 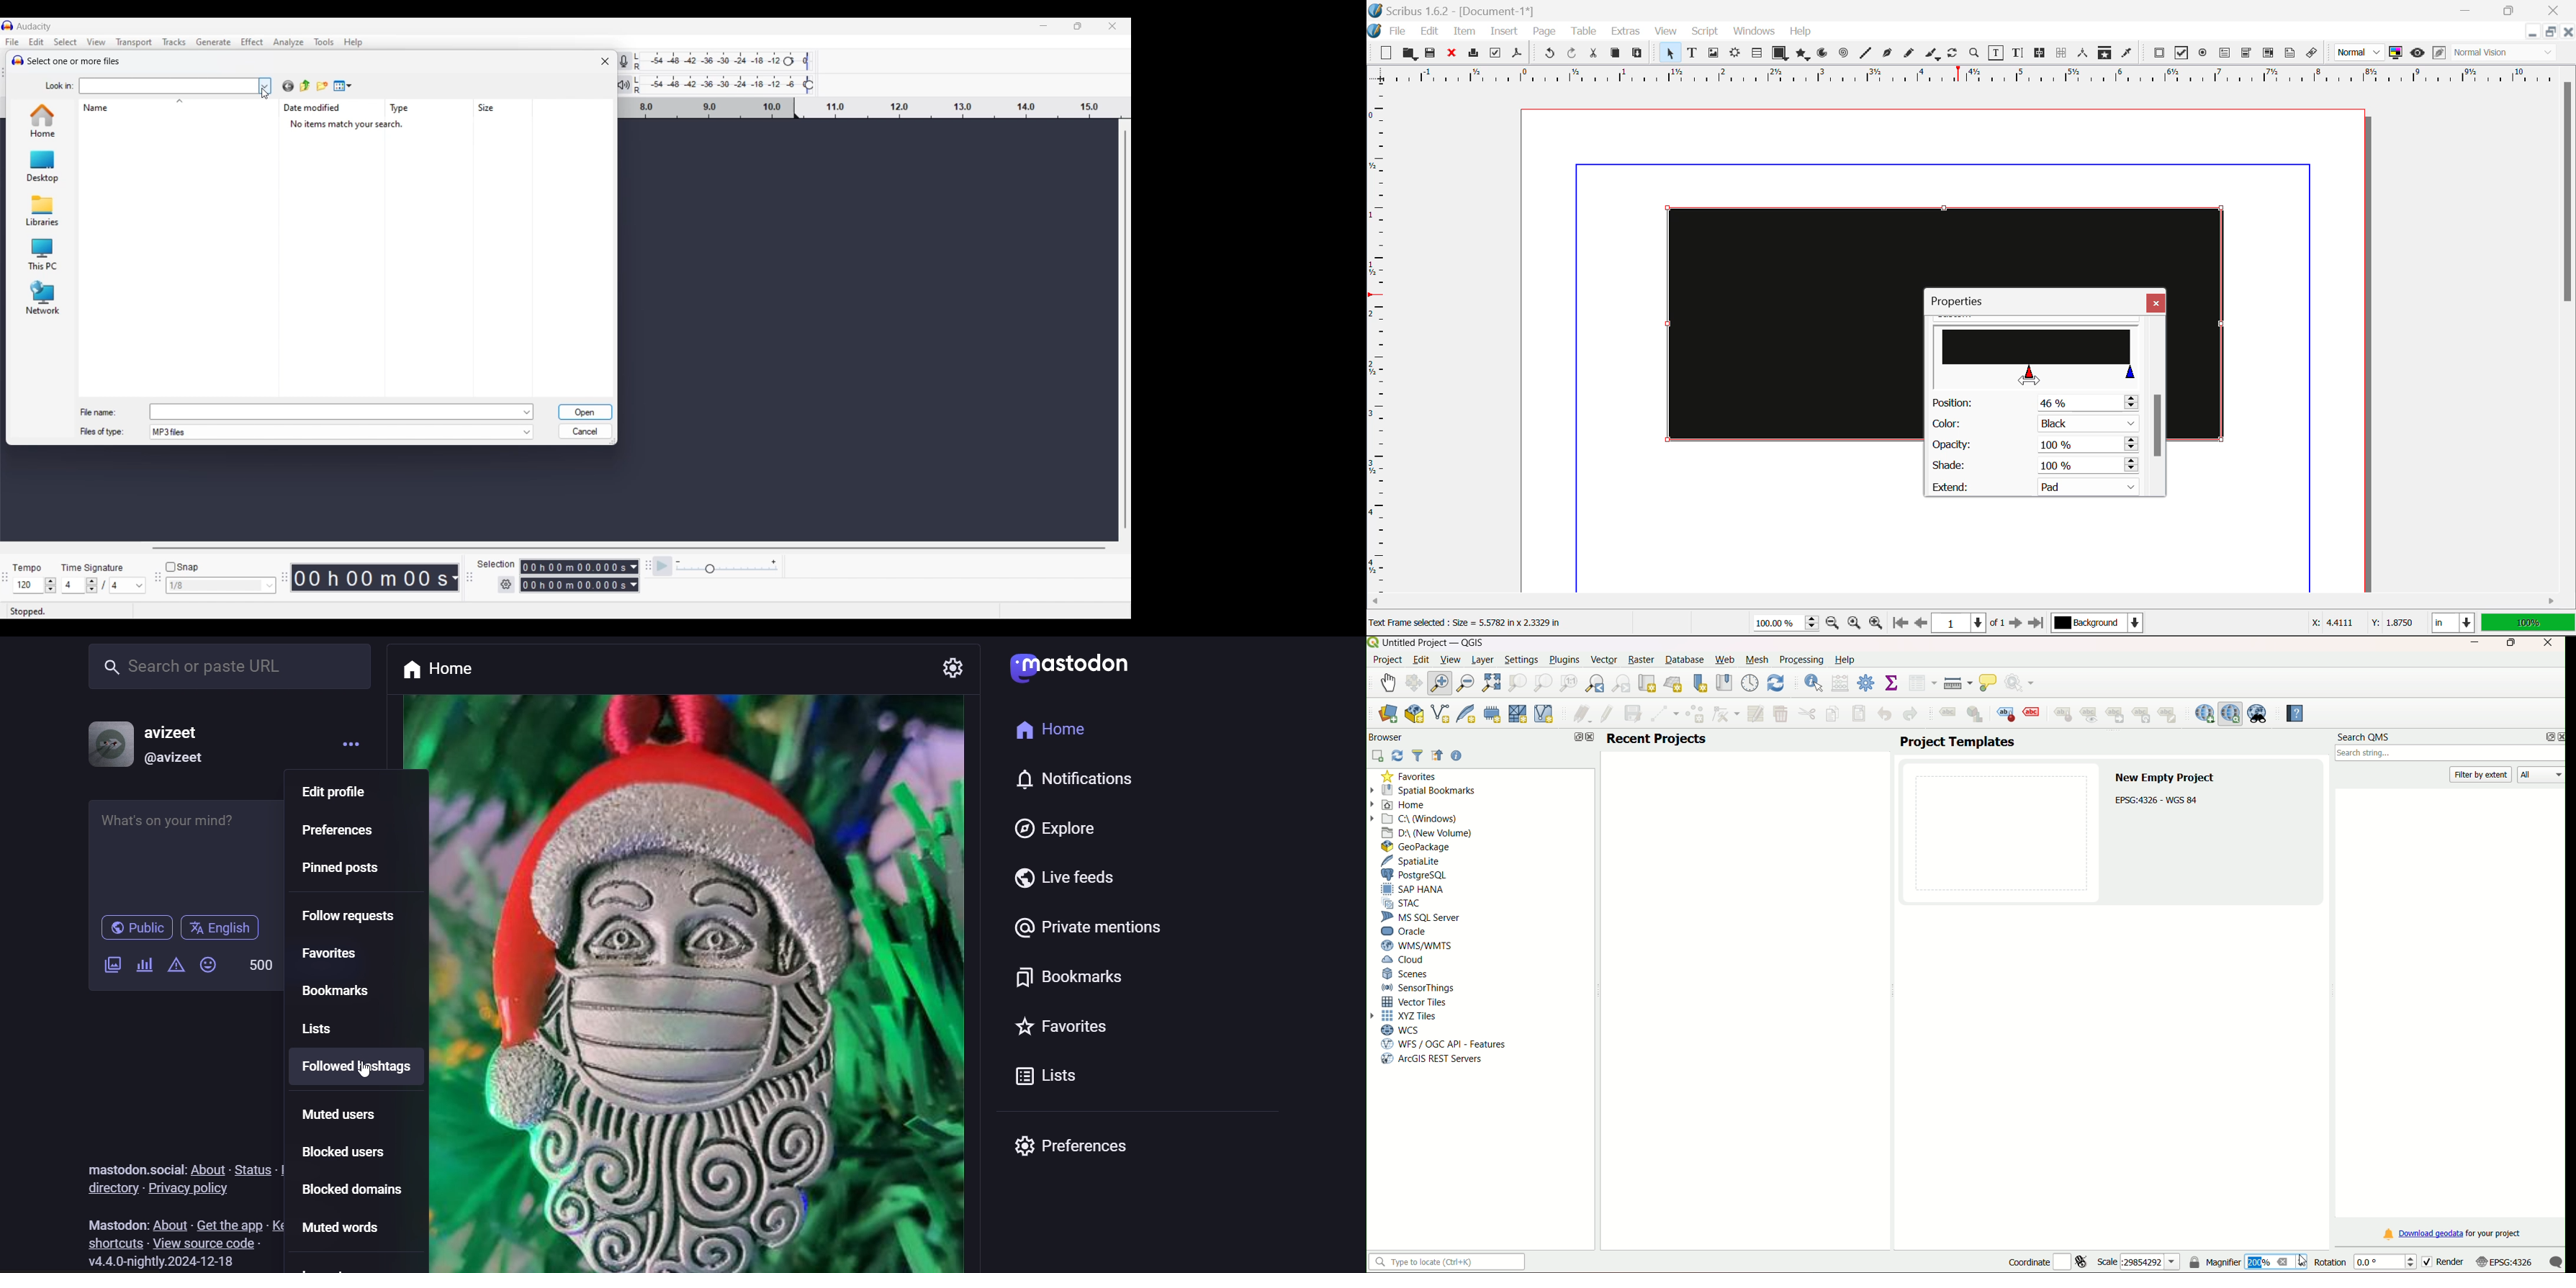 What do you see at coordinates (41, 255) in the screenshot?
I see `Tis PC folder` at bounding box center [41, 255].